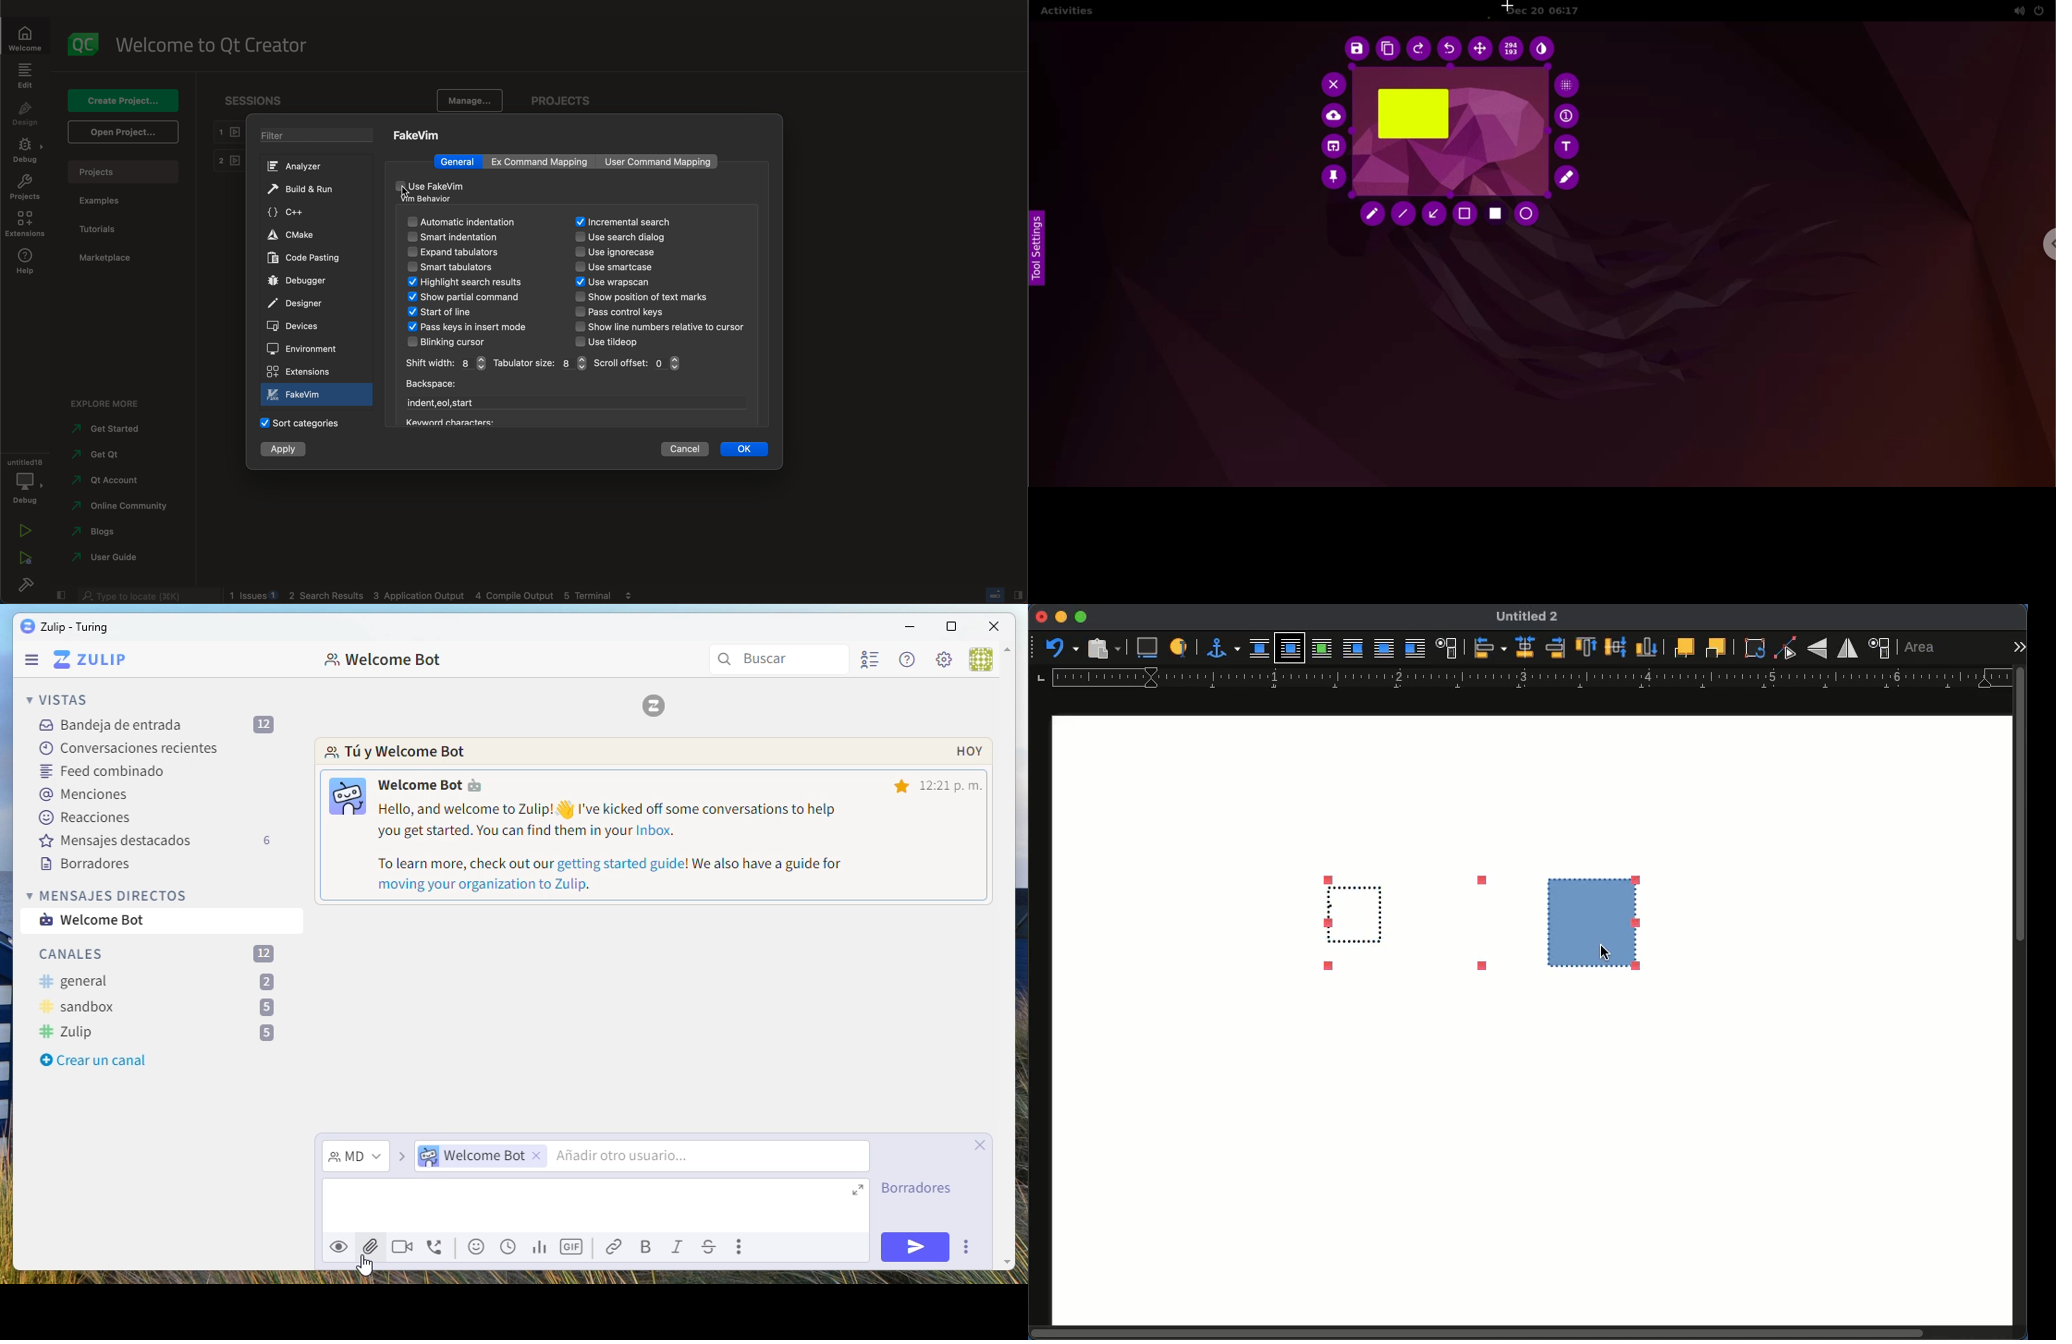 The width and height of the screenshot is (2072, 1344). Describe the element at coordinates (965, 1247) in the screenshot. I see `more` at that location.